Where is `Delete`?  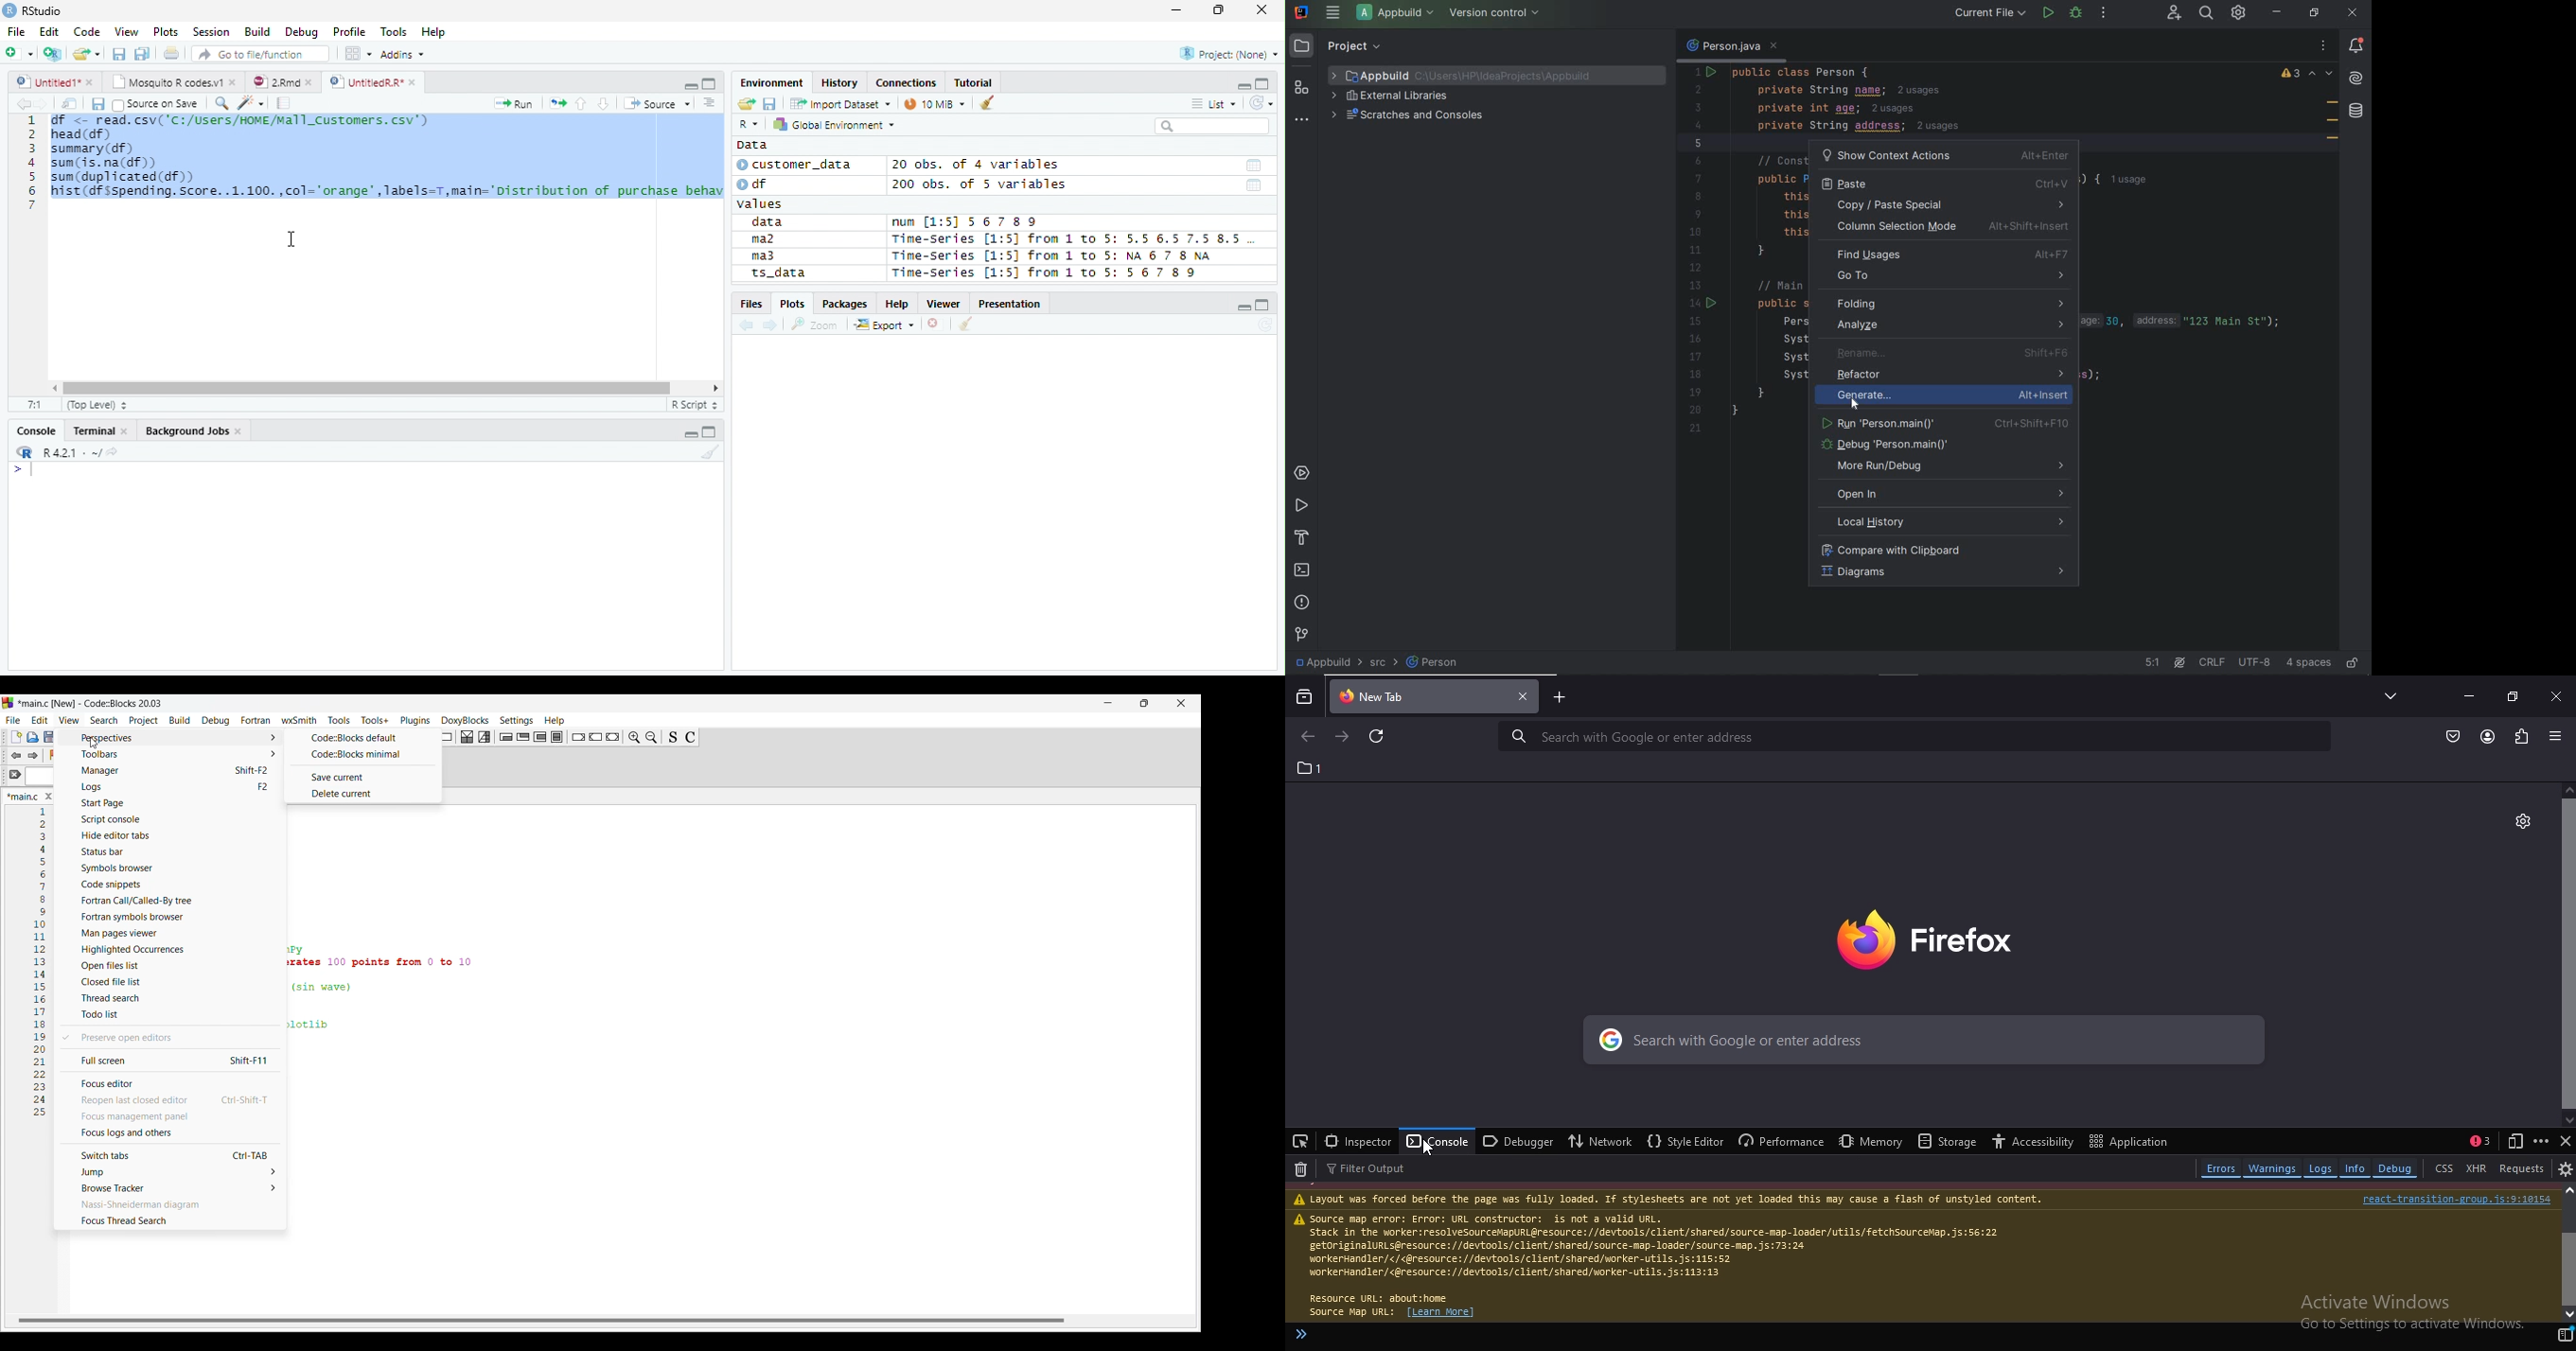
Delete is located at coordinates (936, 325).